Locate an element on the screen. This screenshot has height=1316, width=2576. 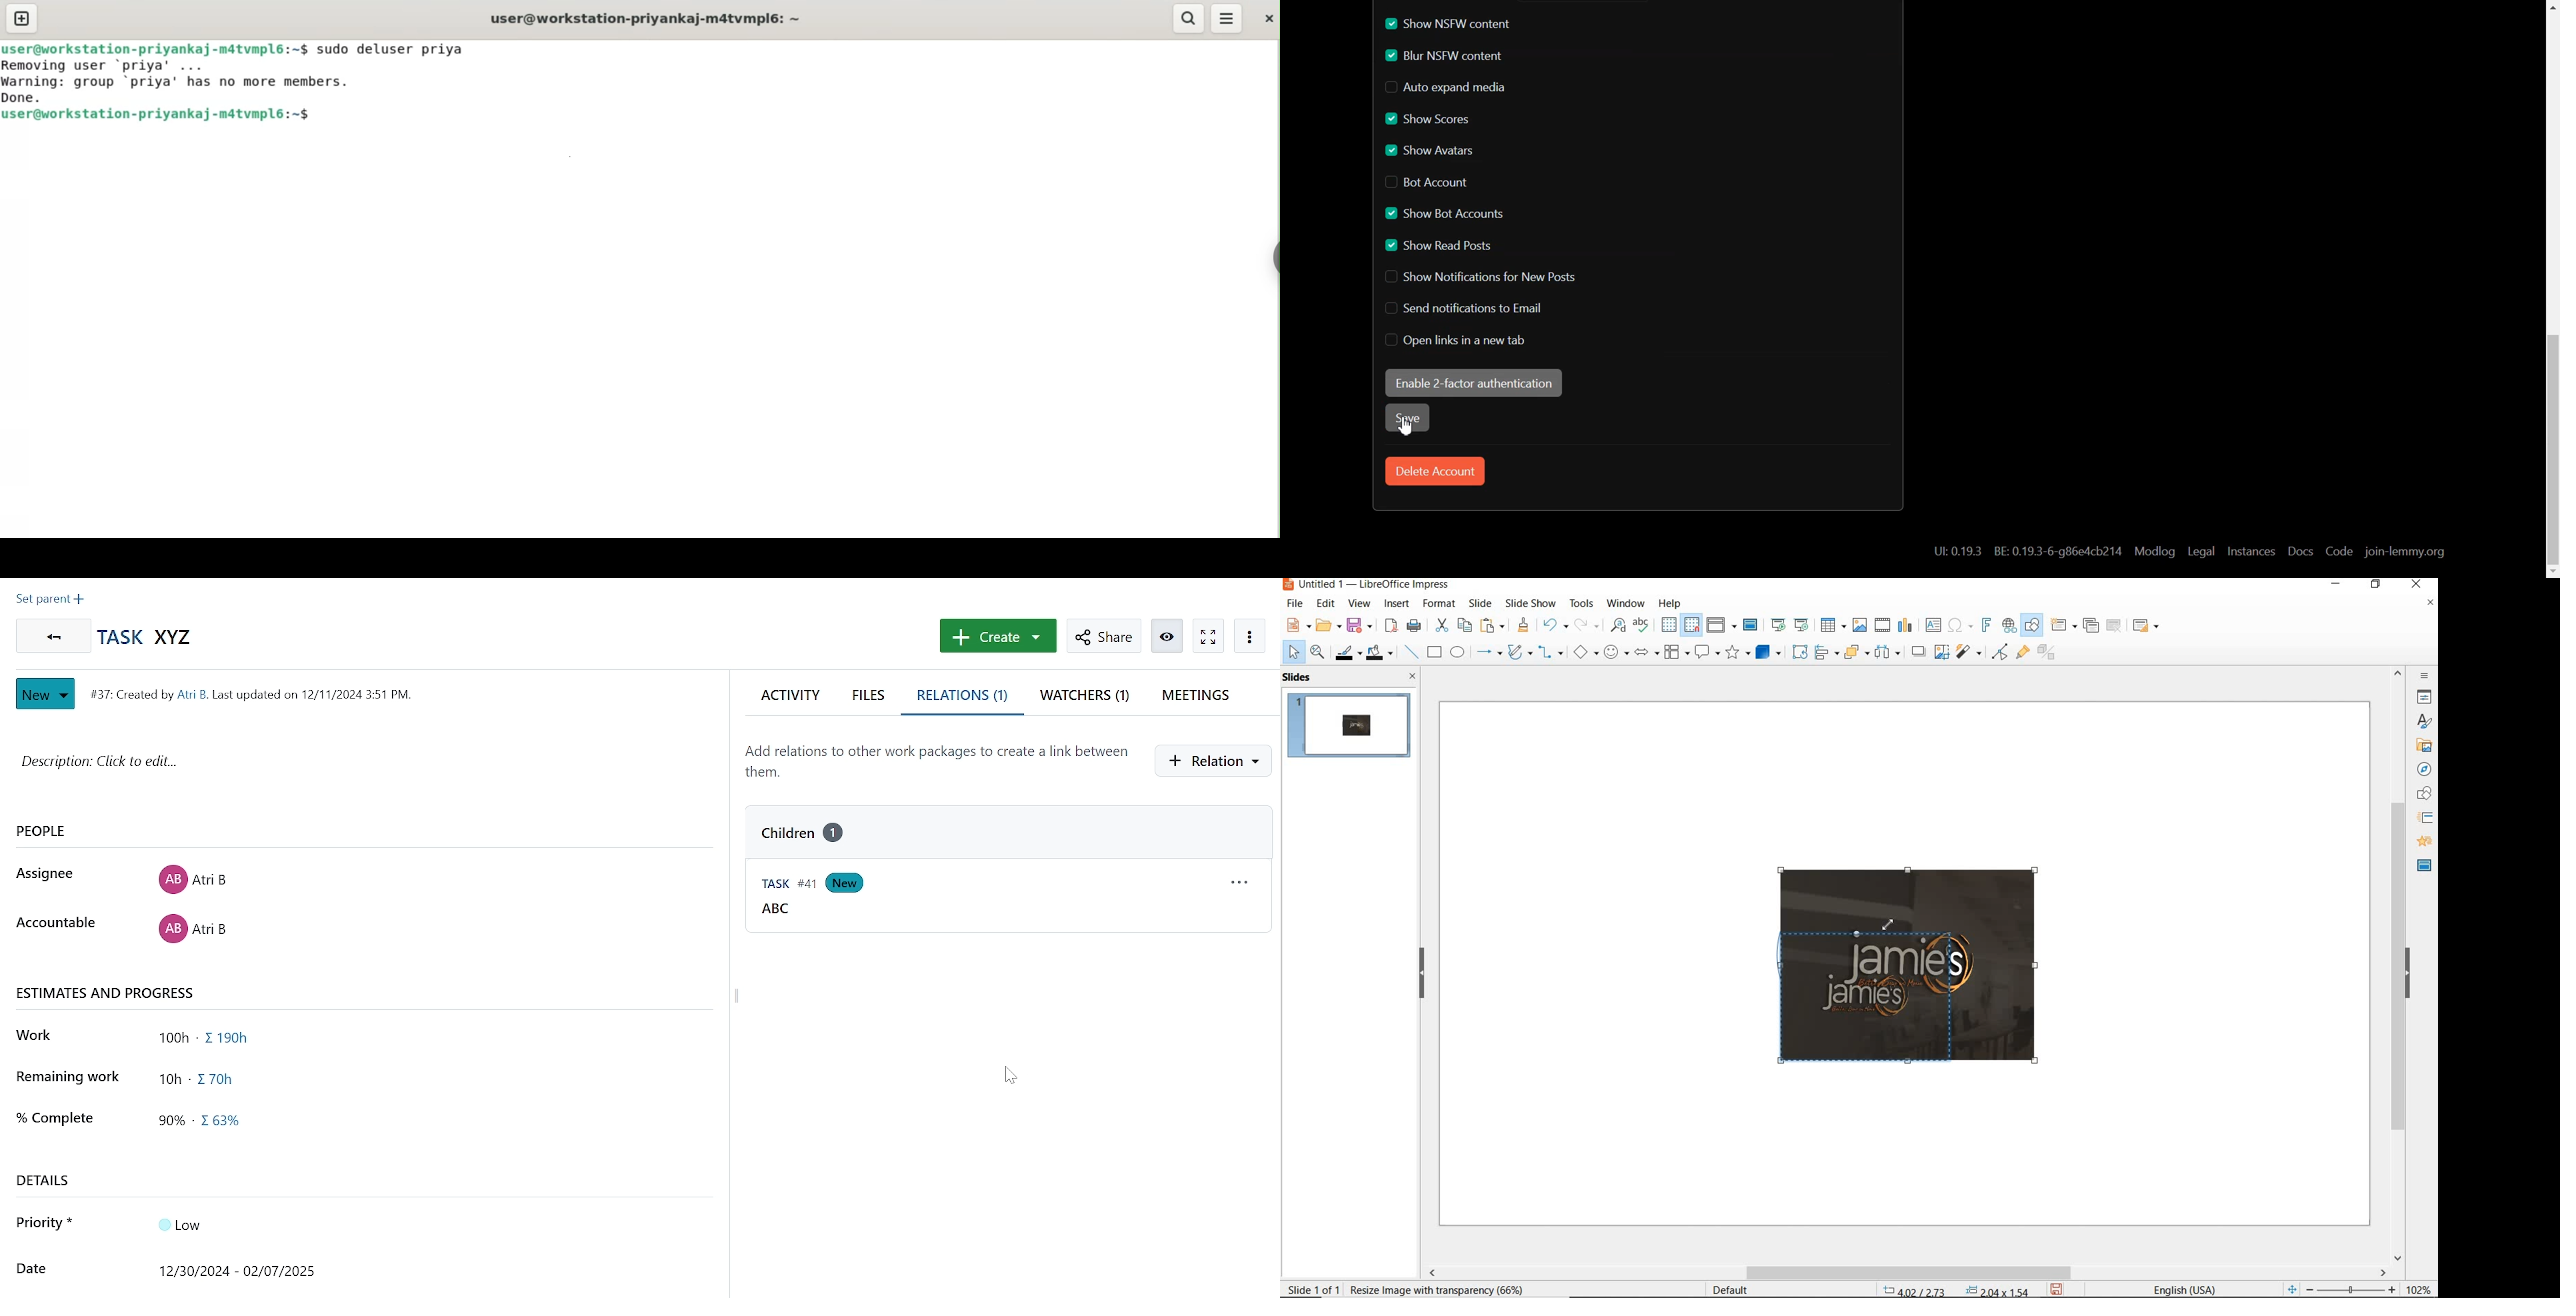
gallery is located at coordinates (2422, 745).